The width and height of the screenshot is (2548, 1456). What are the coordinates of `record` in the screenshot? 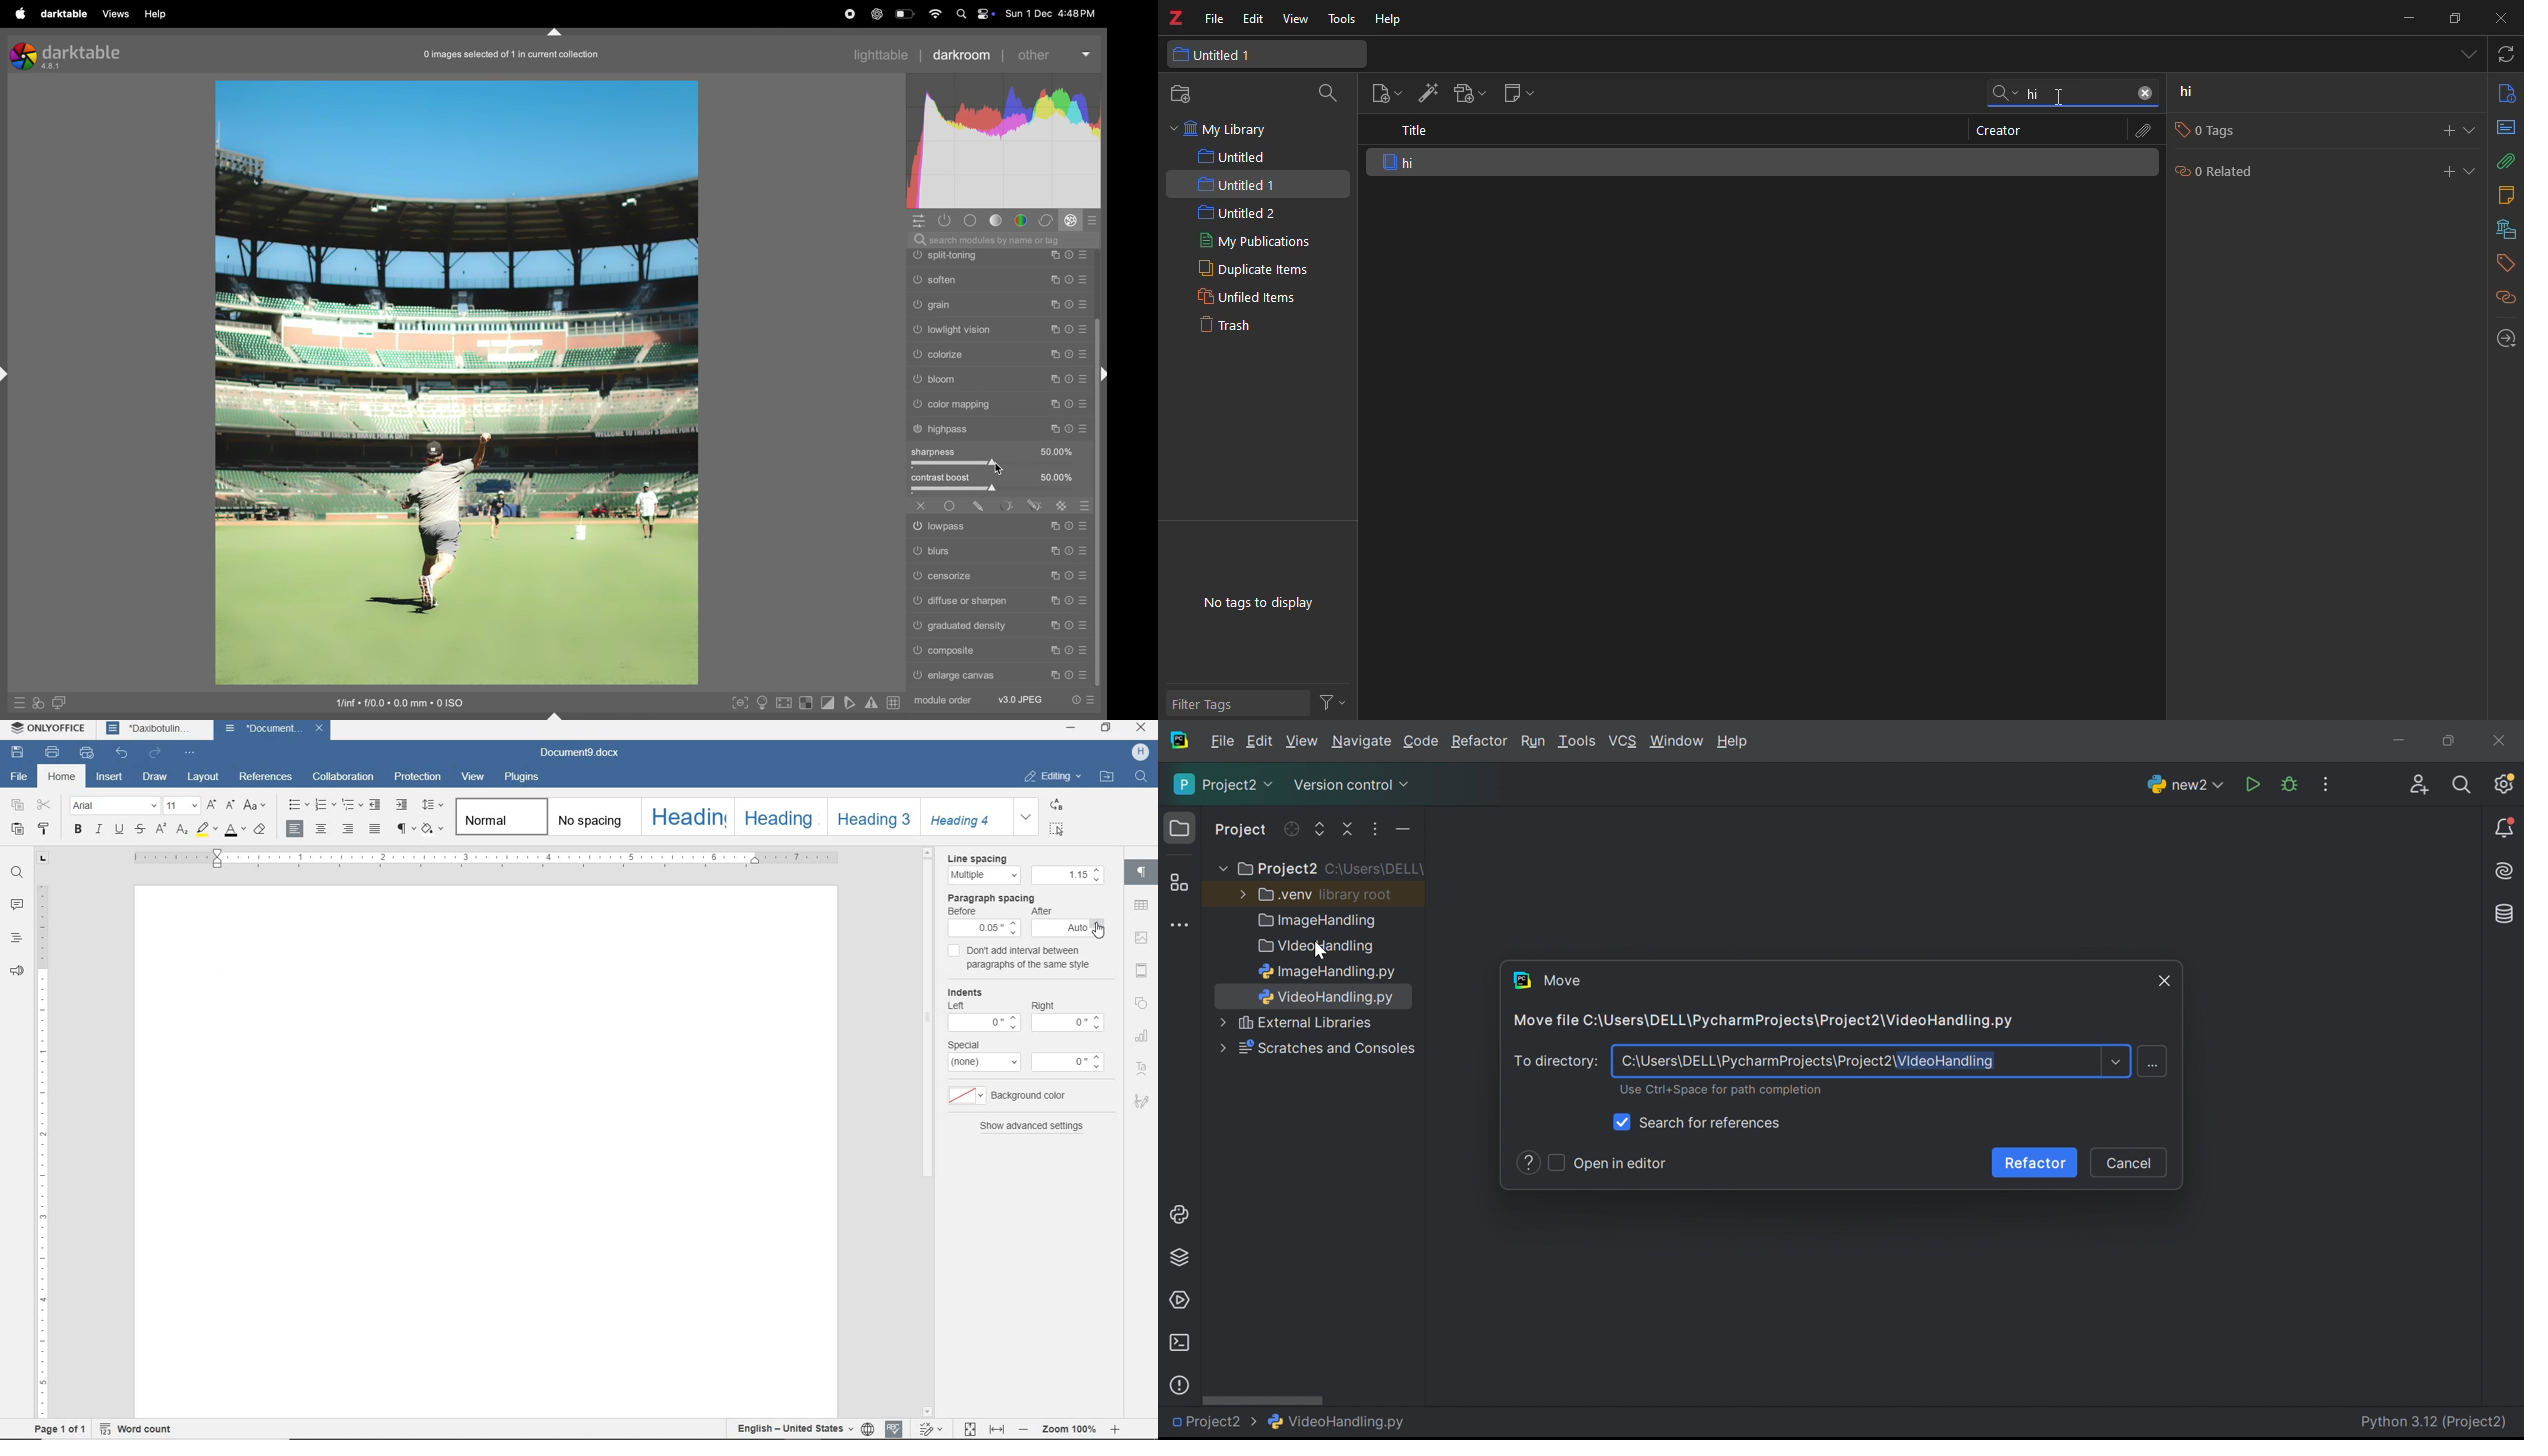 It's located at (844, 14).